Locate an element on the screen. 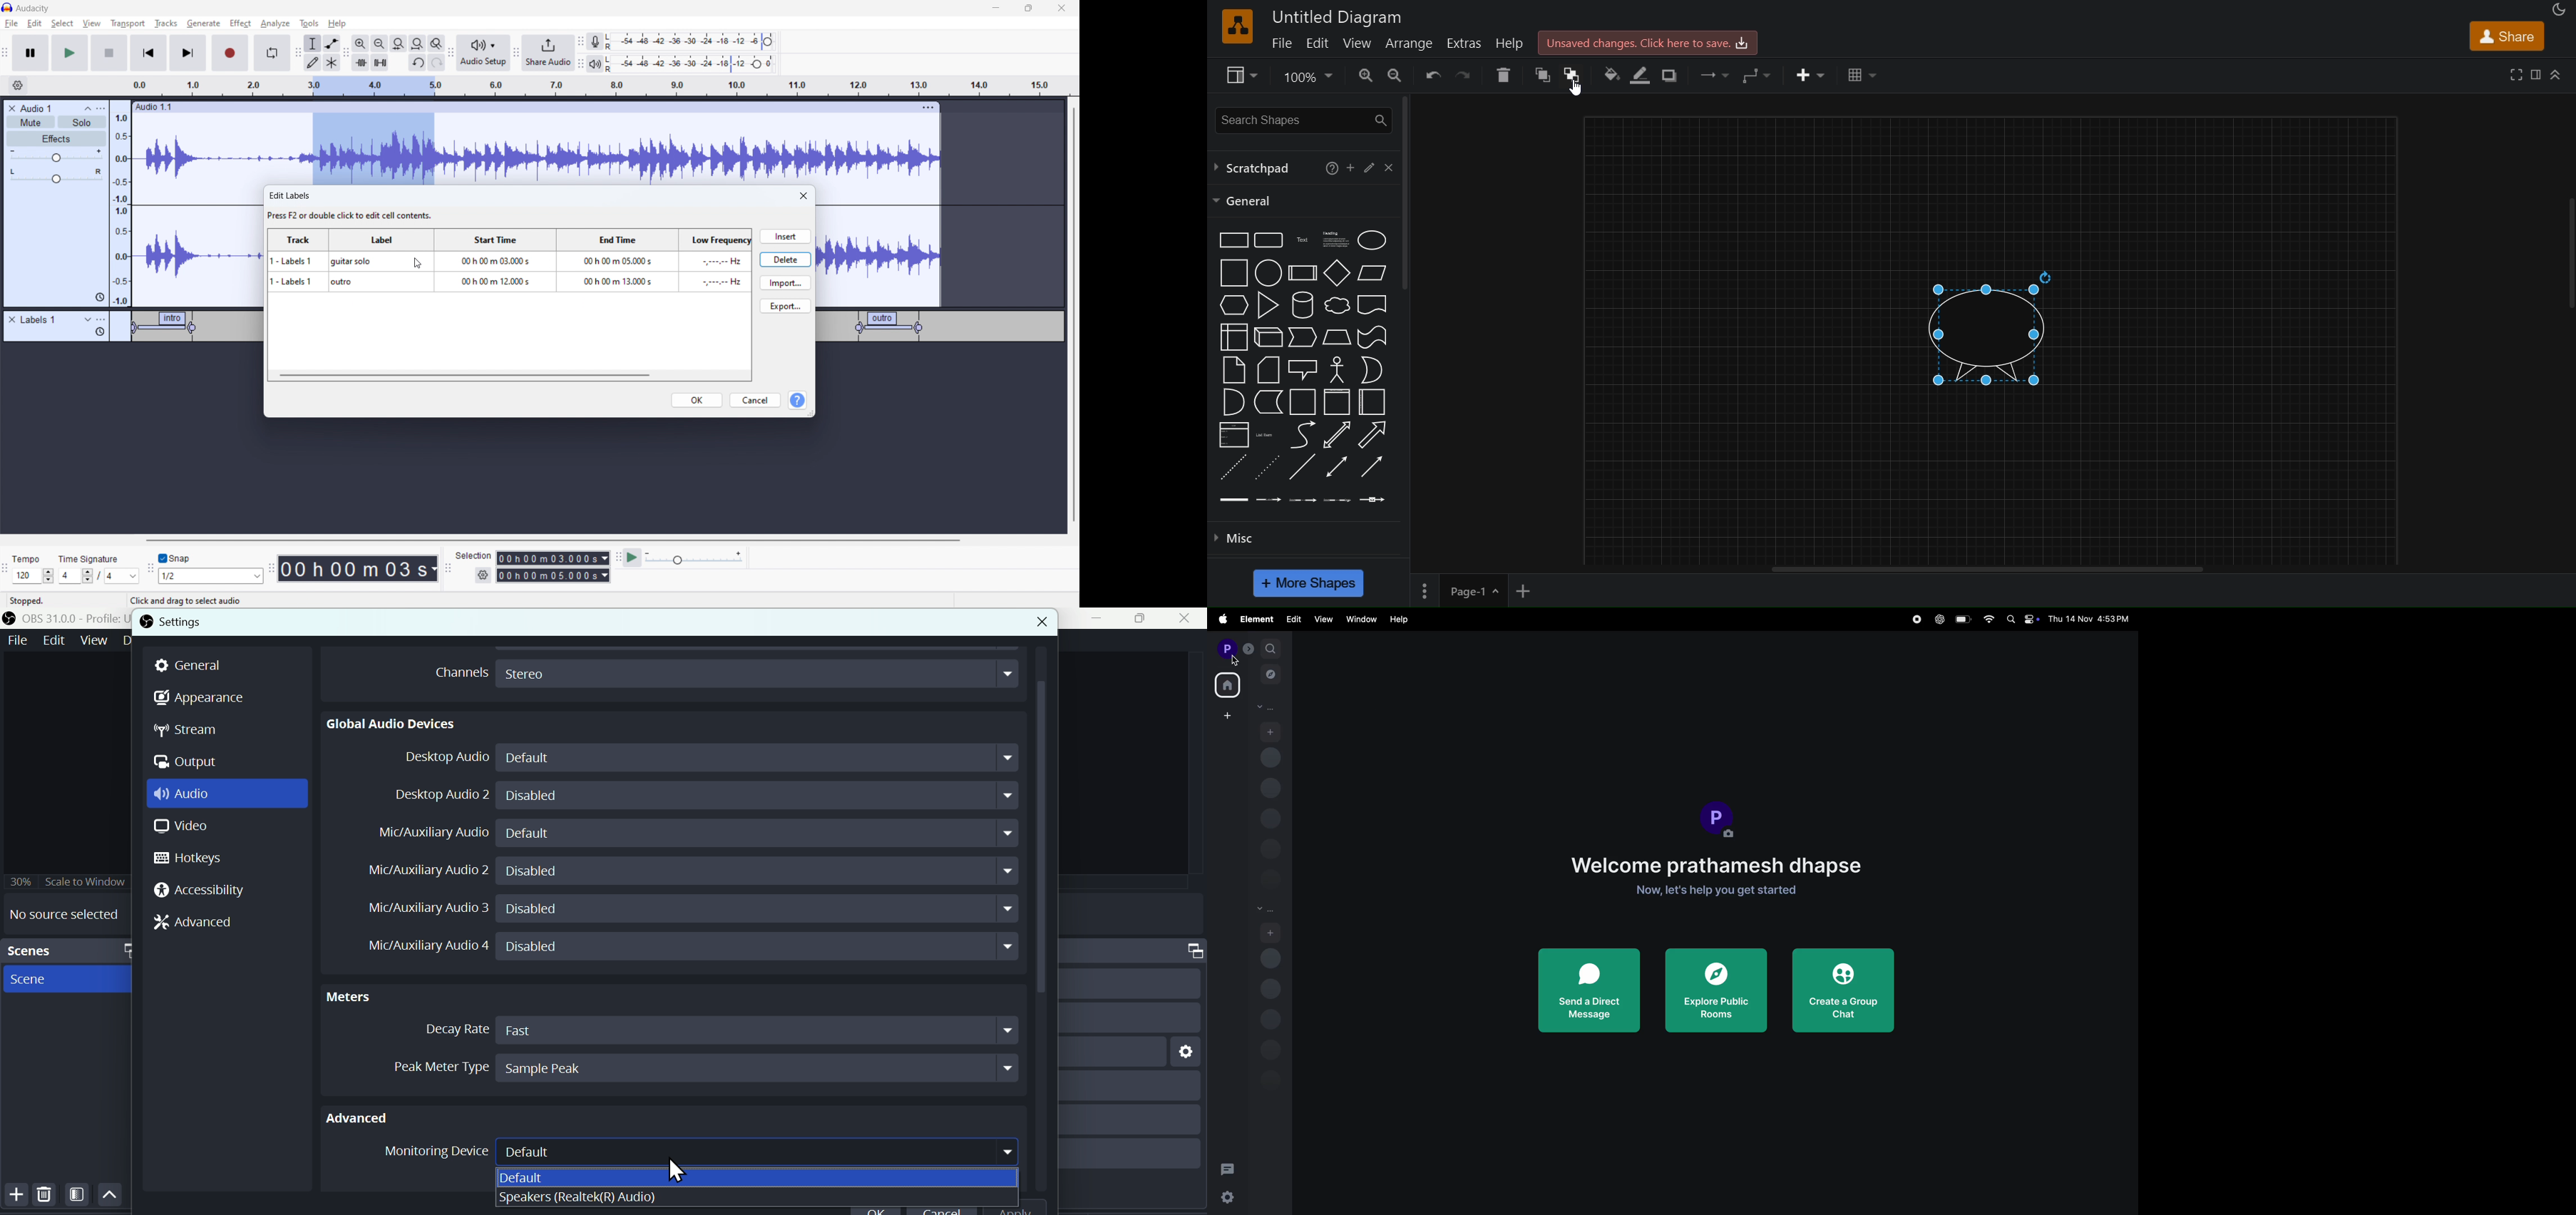  timeline settings is located at coordinates (17, 86).